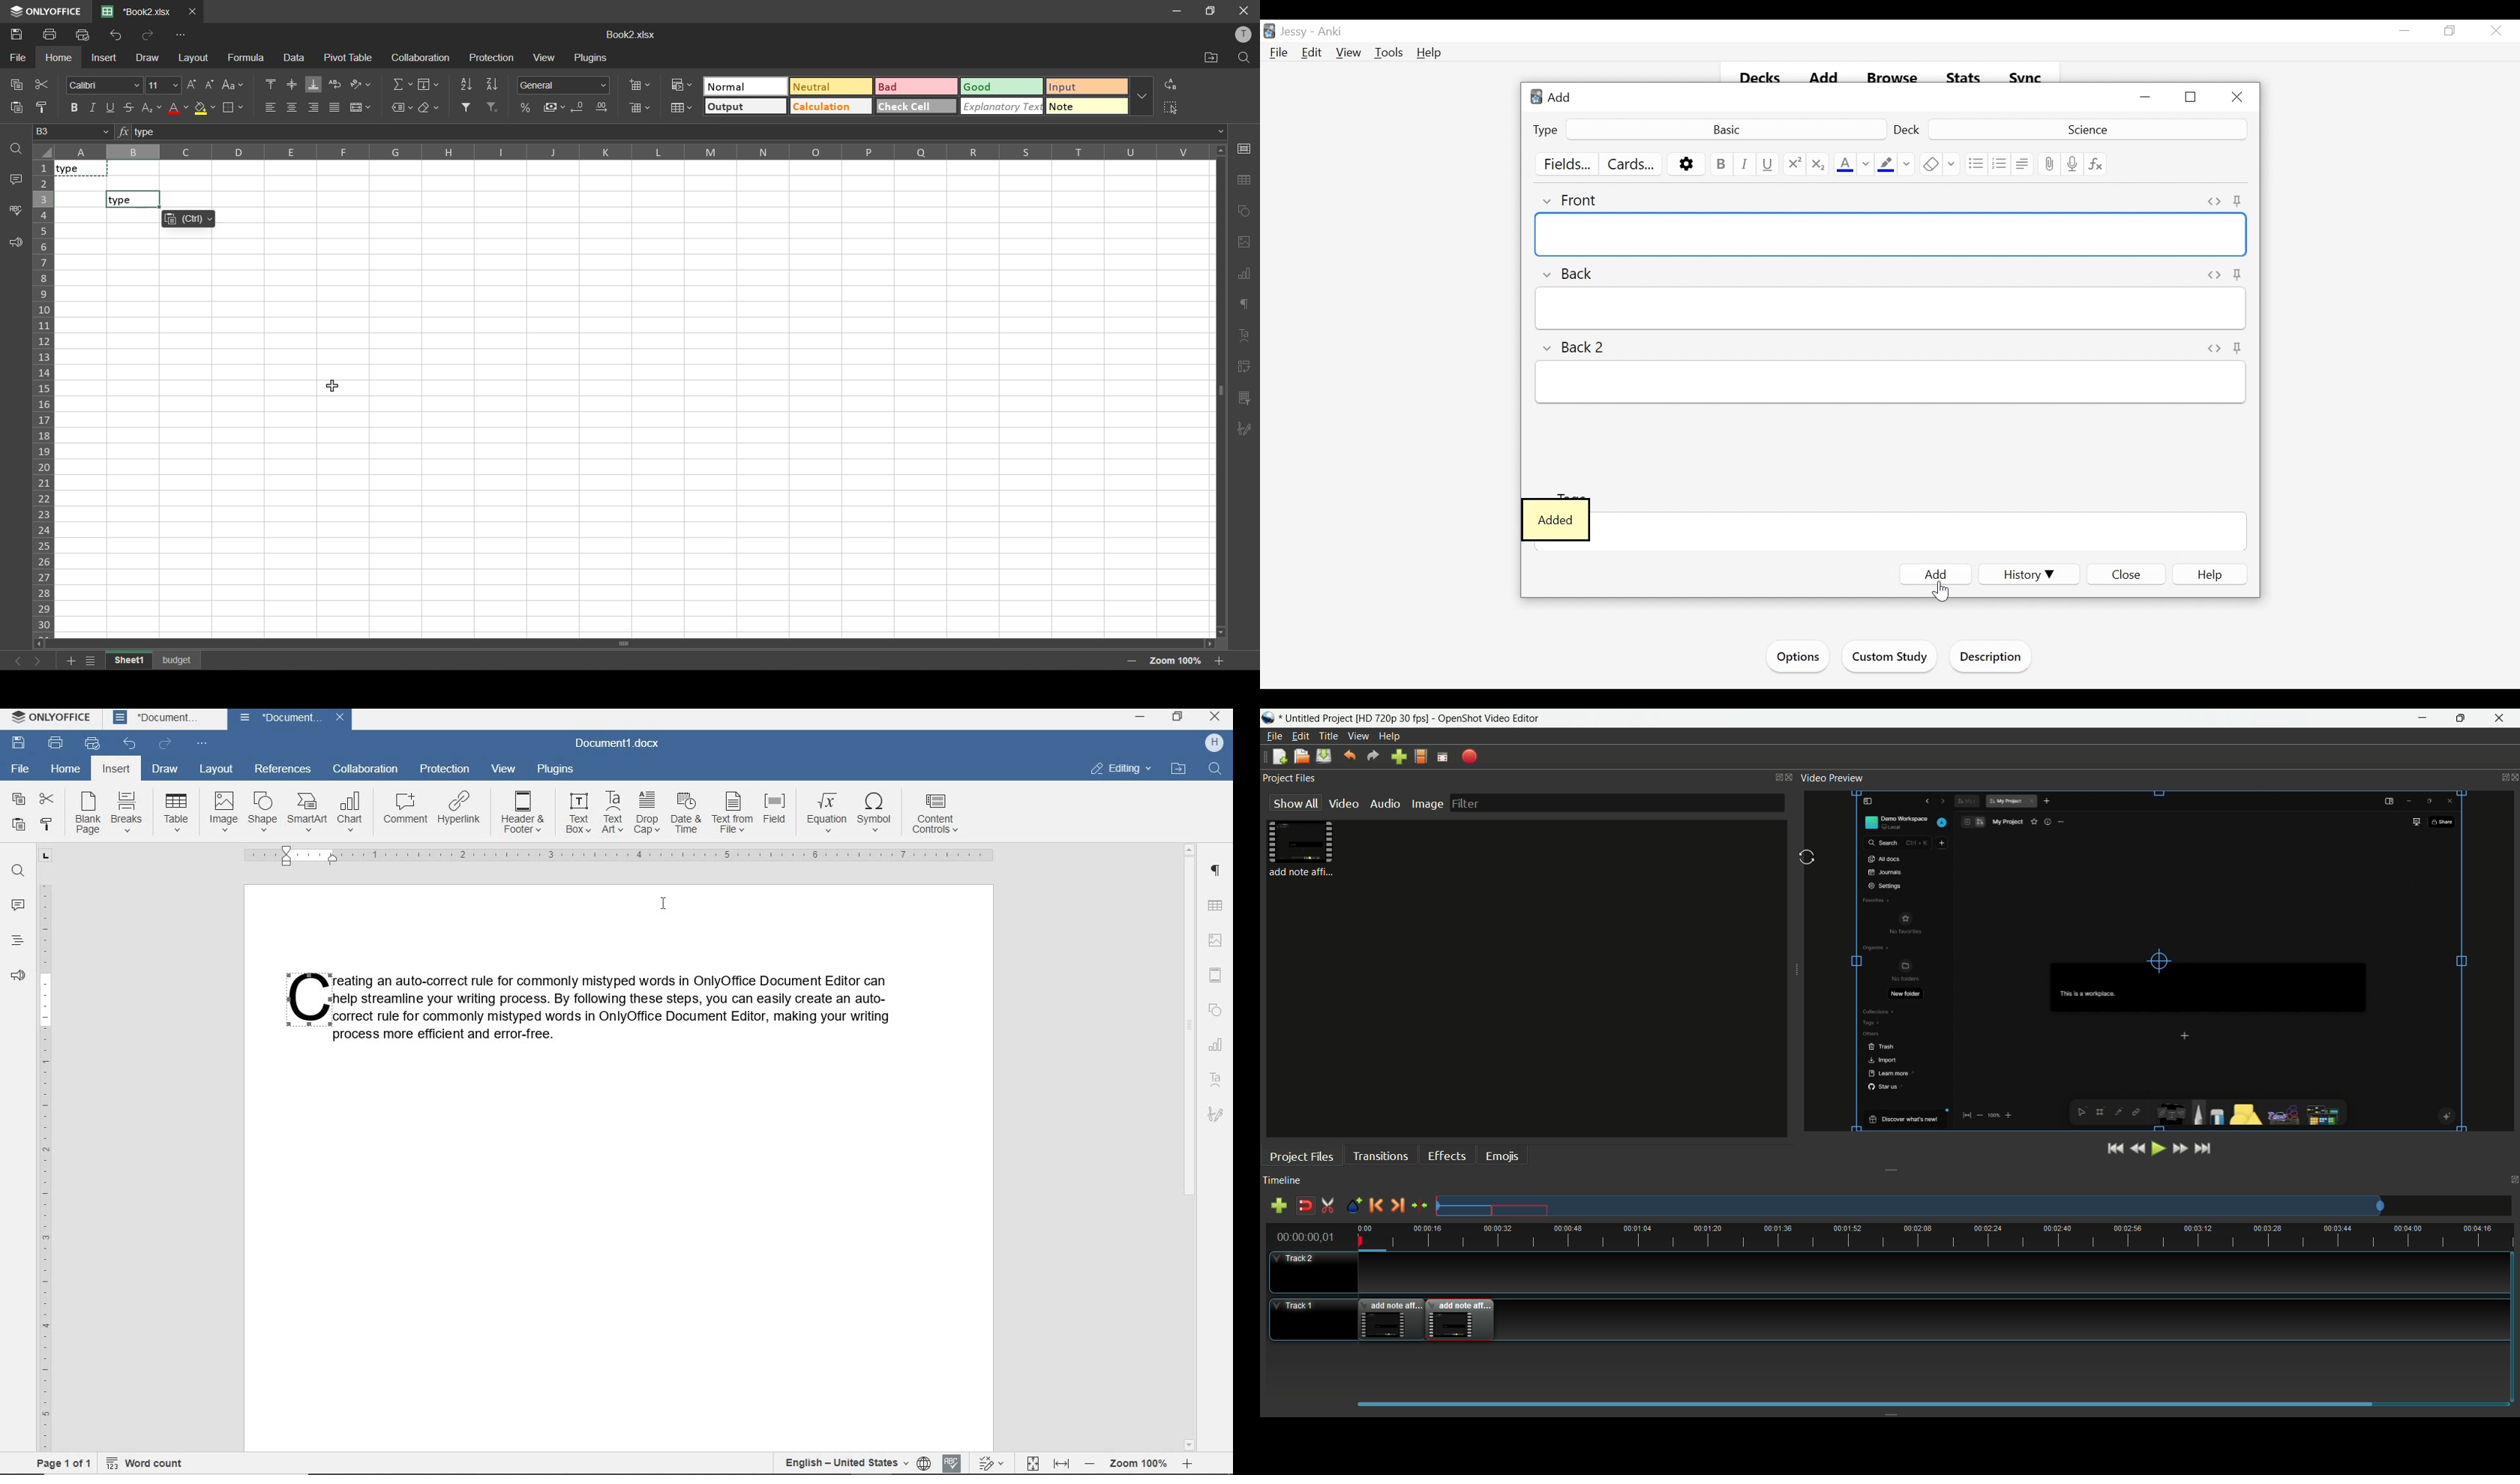 This screenshot has width=2520, height=1484. I want to click on View, so click(1349, 53).